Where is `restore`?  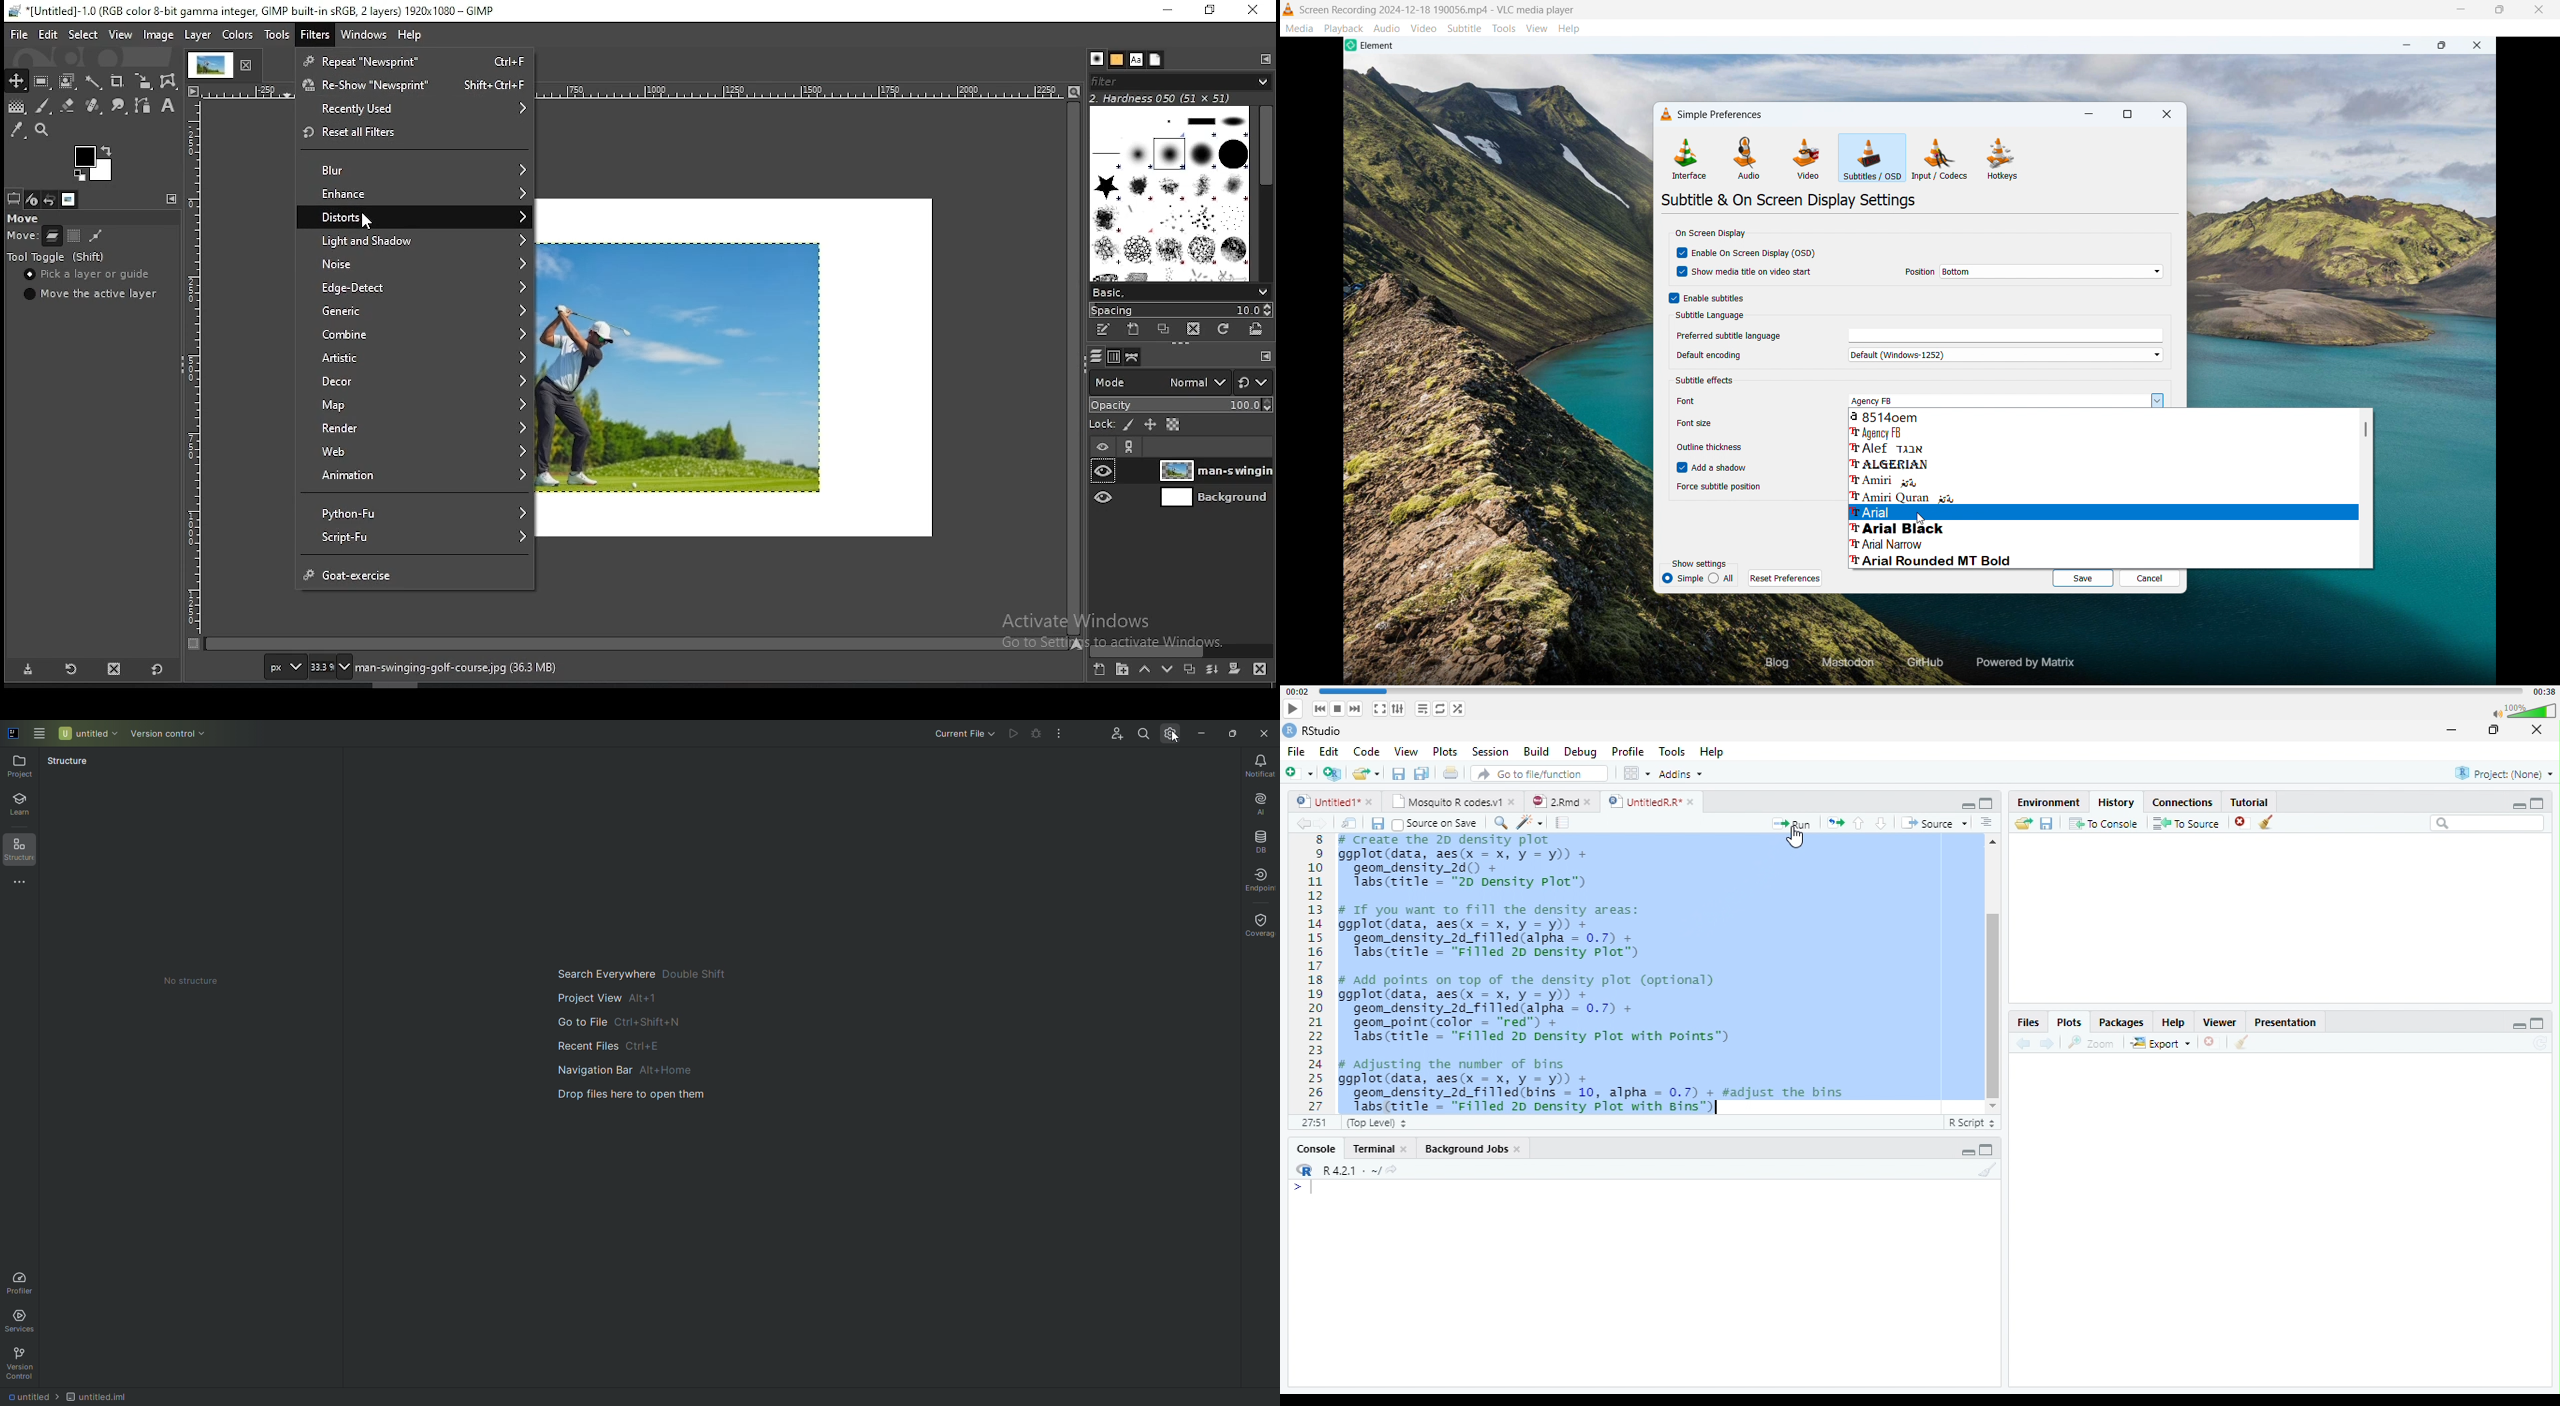 restore is located at coordinates (1212, 11).